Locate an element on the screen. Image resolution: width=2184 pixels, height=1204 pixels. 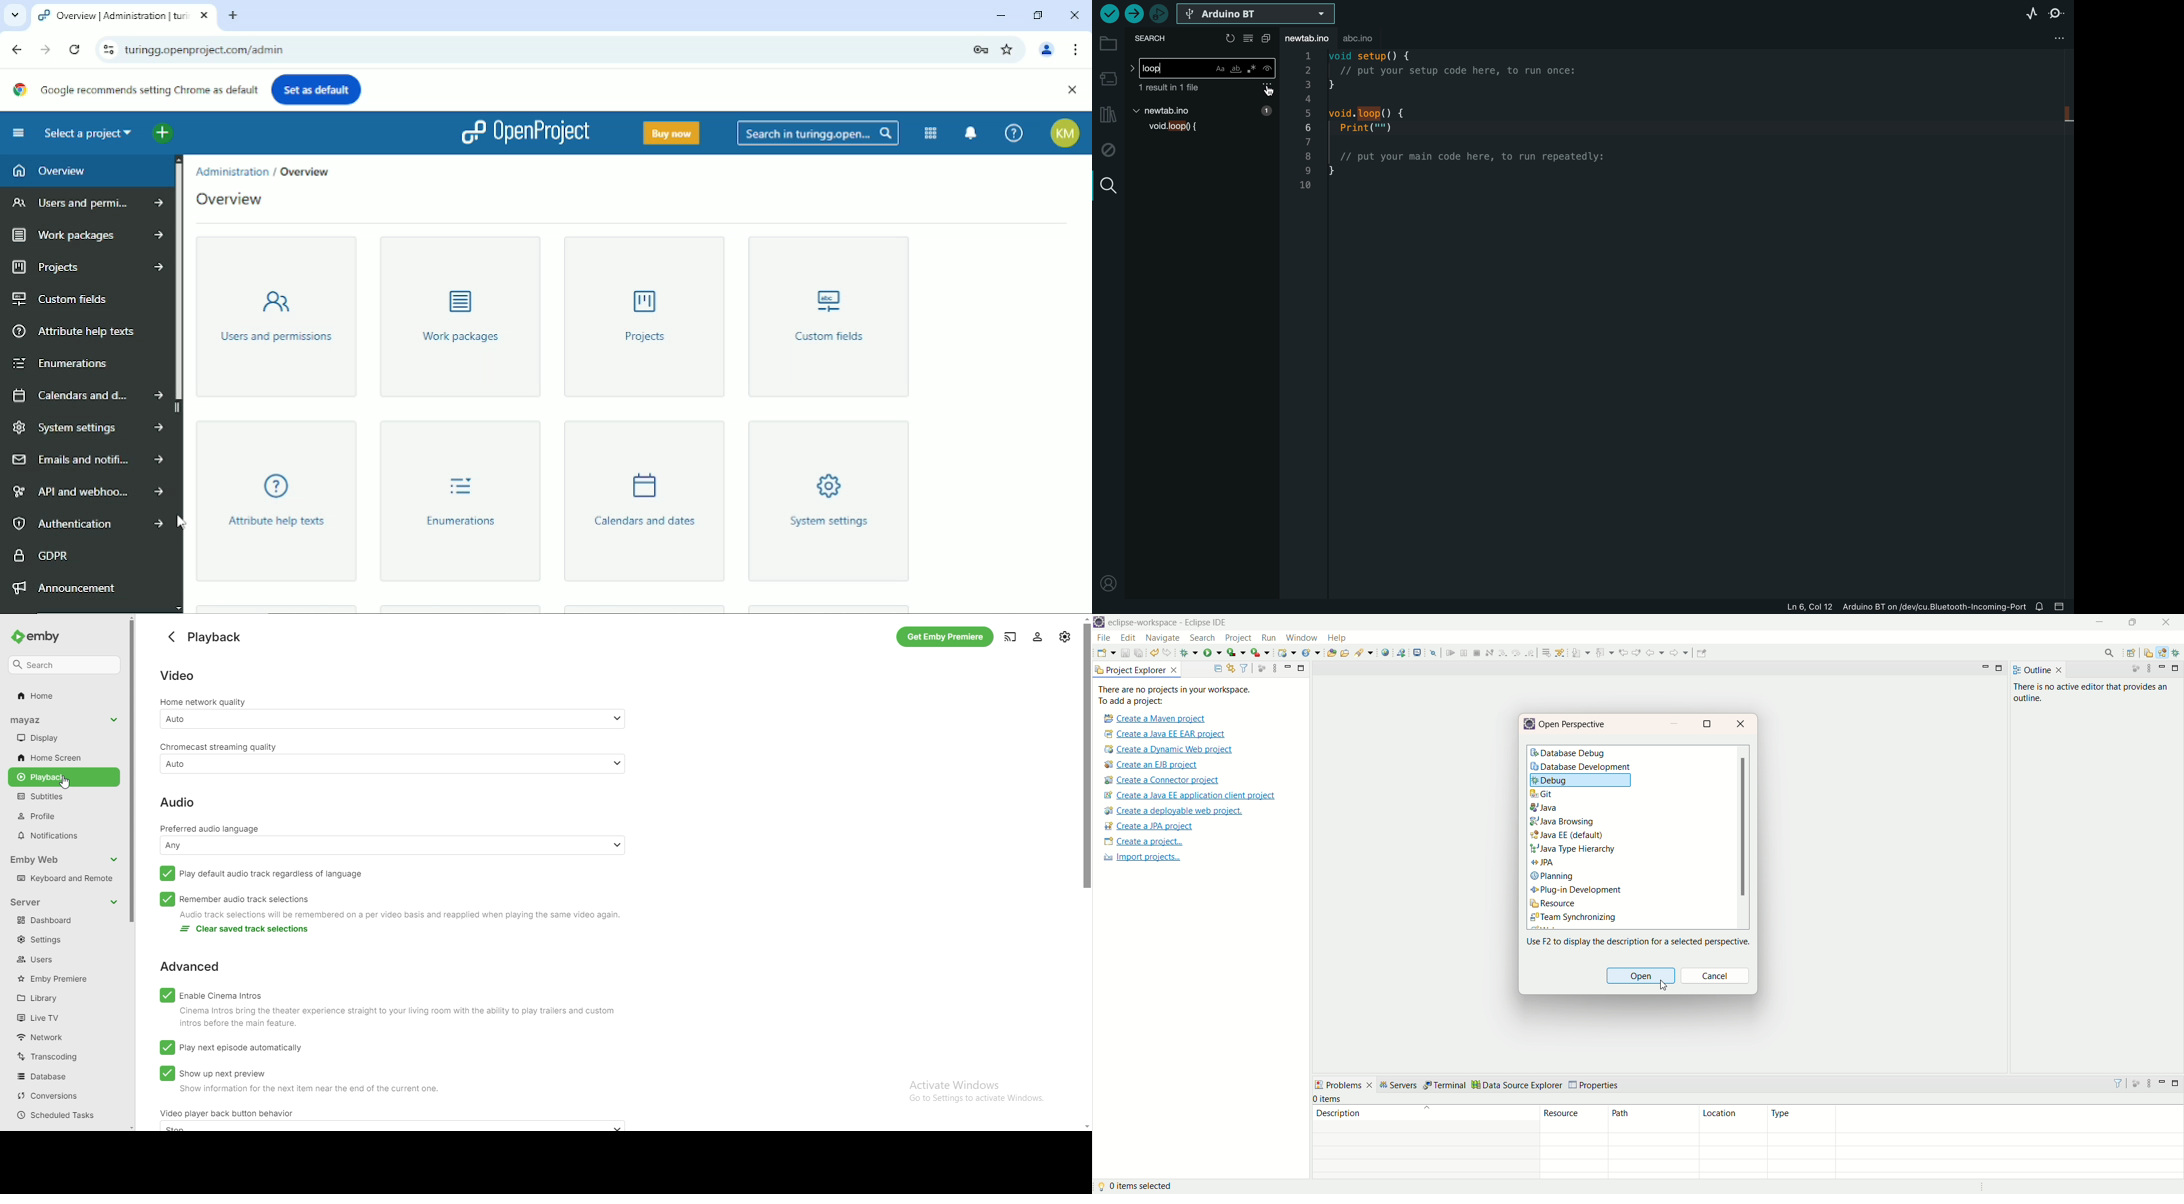
Custom fields is located at coordinates (62, 299).